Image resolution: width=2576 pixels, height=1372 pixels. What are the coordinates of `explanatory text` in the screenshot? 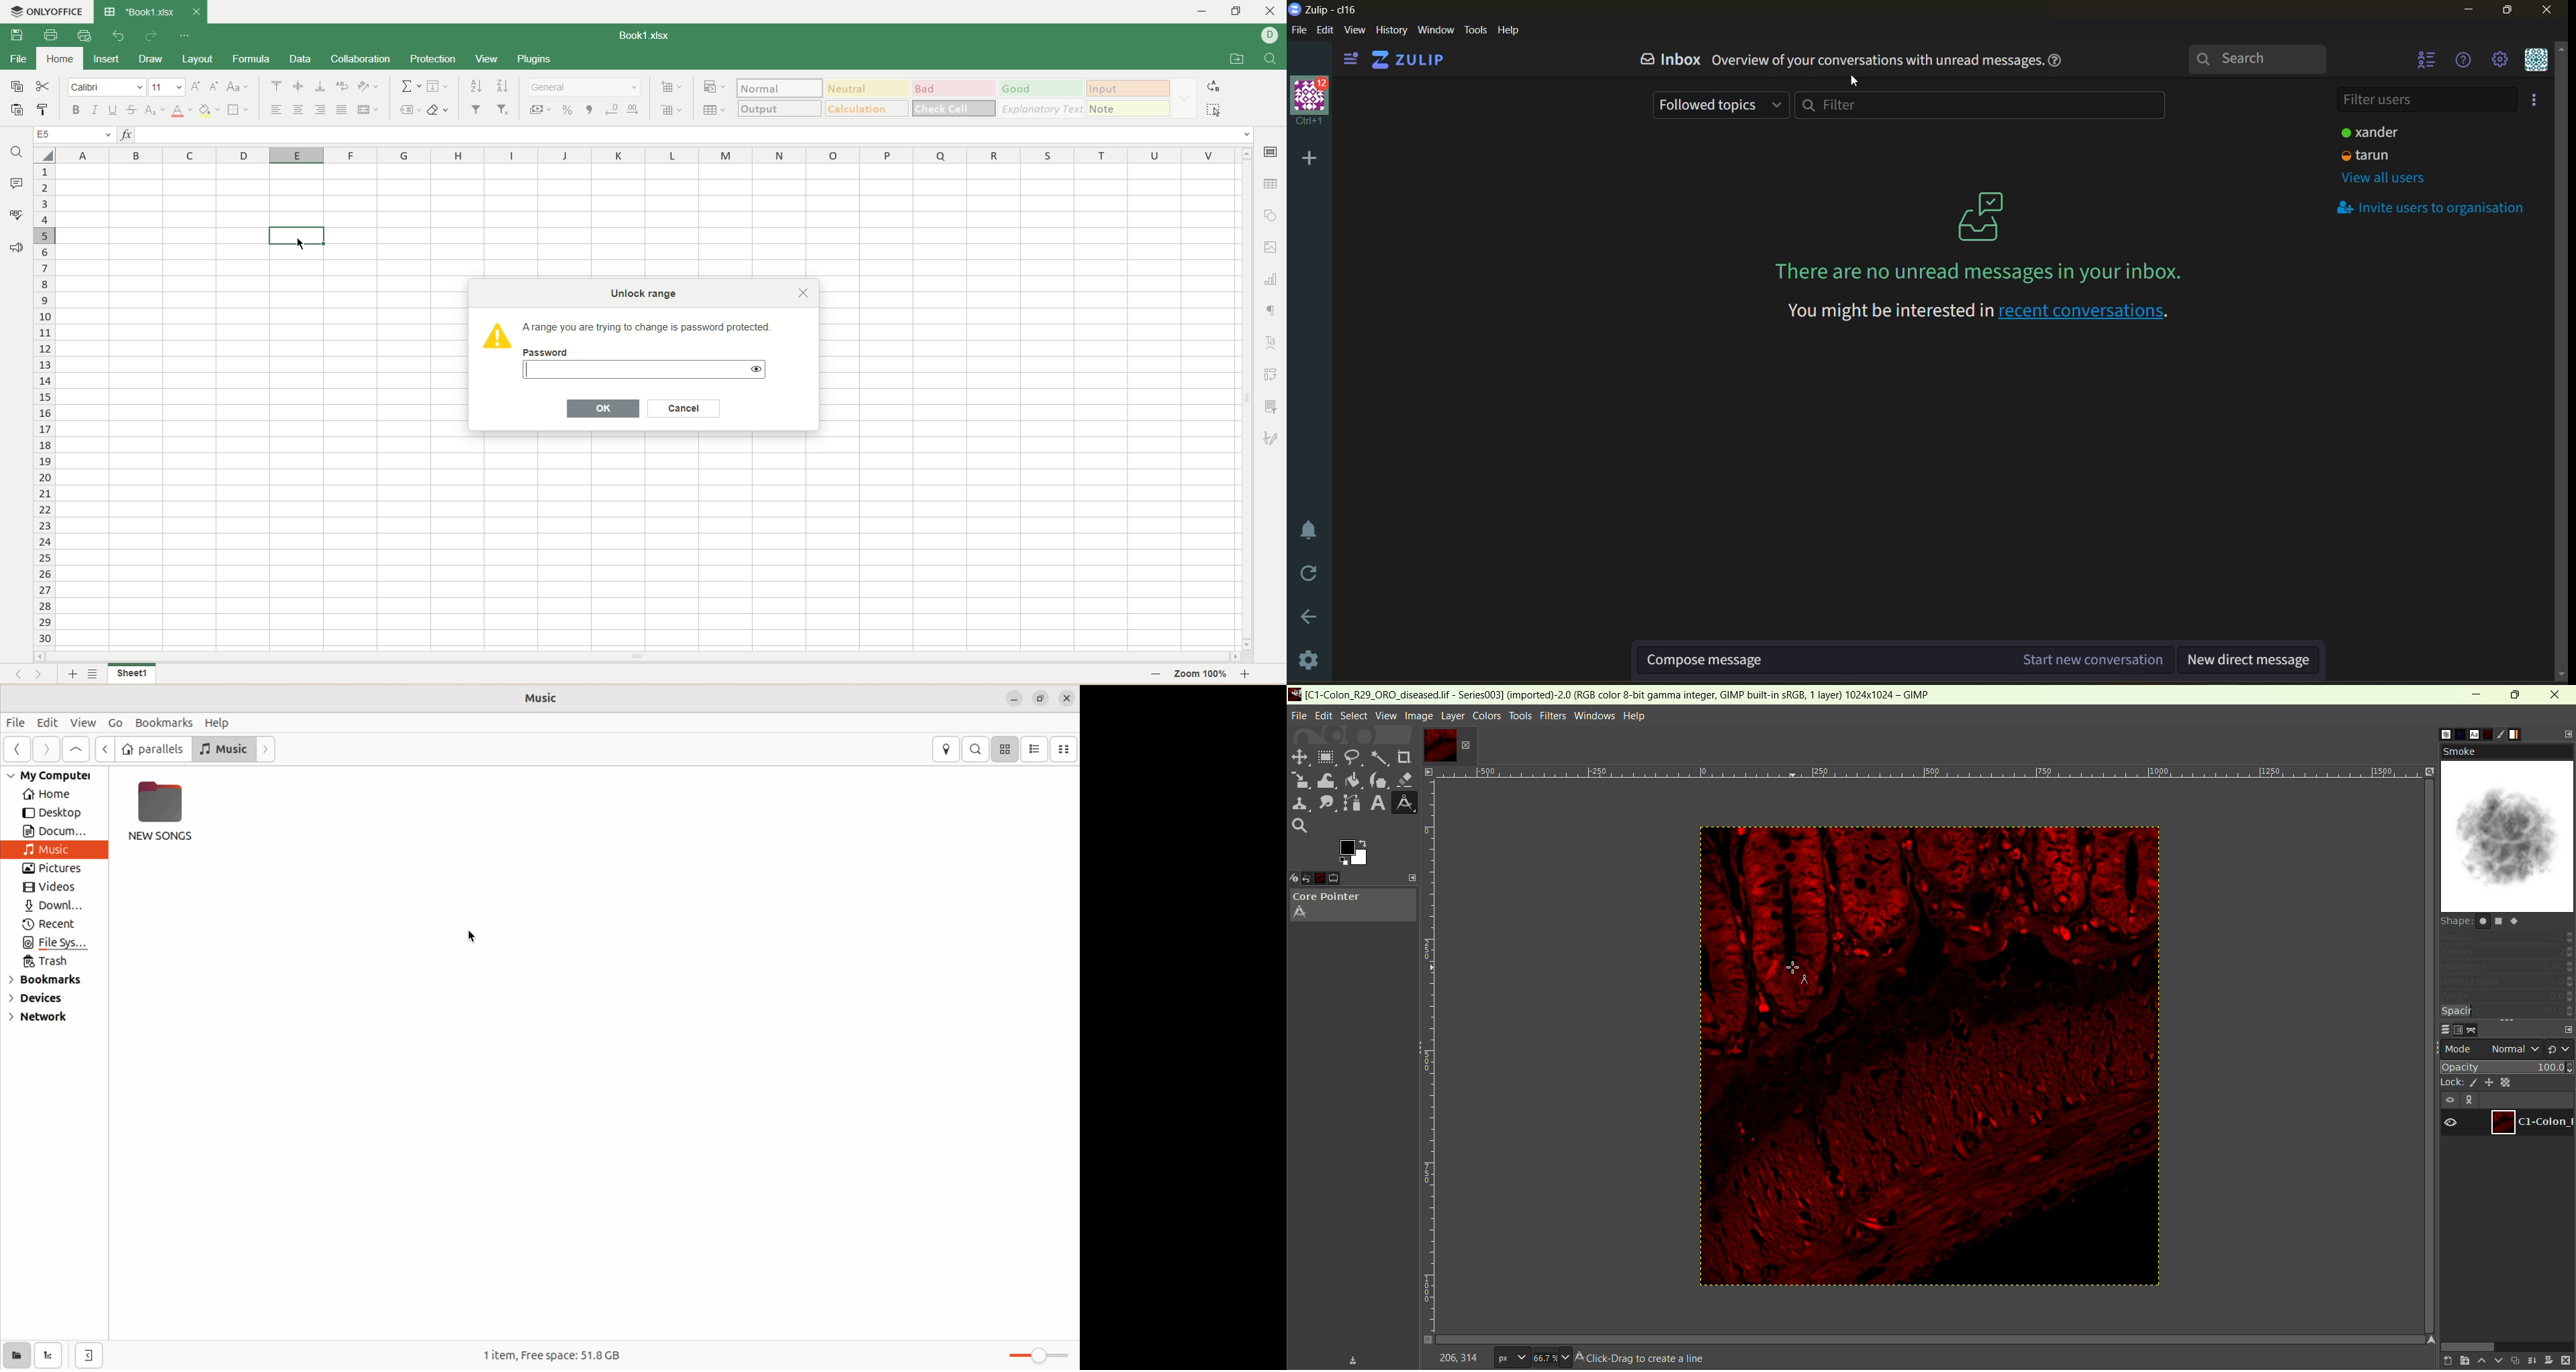 It's located at (1042, 110).